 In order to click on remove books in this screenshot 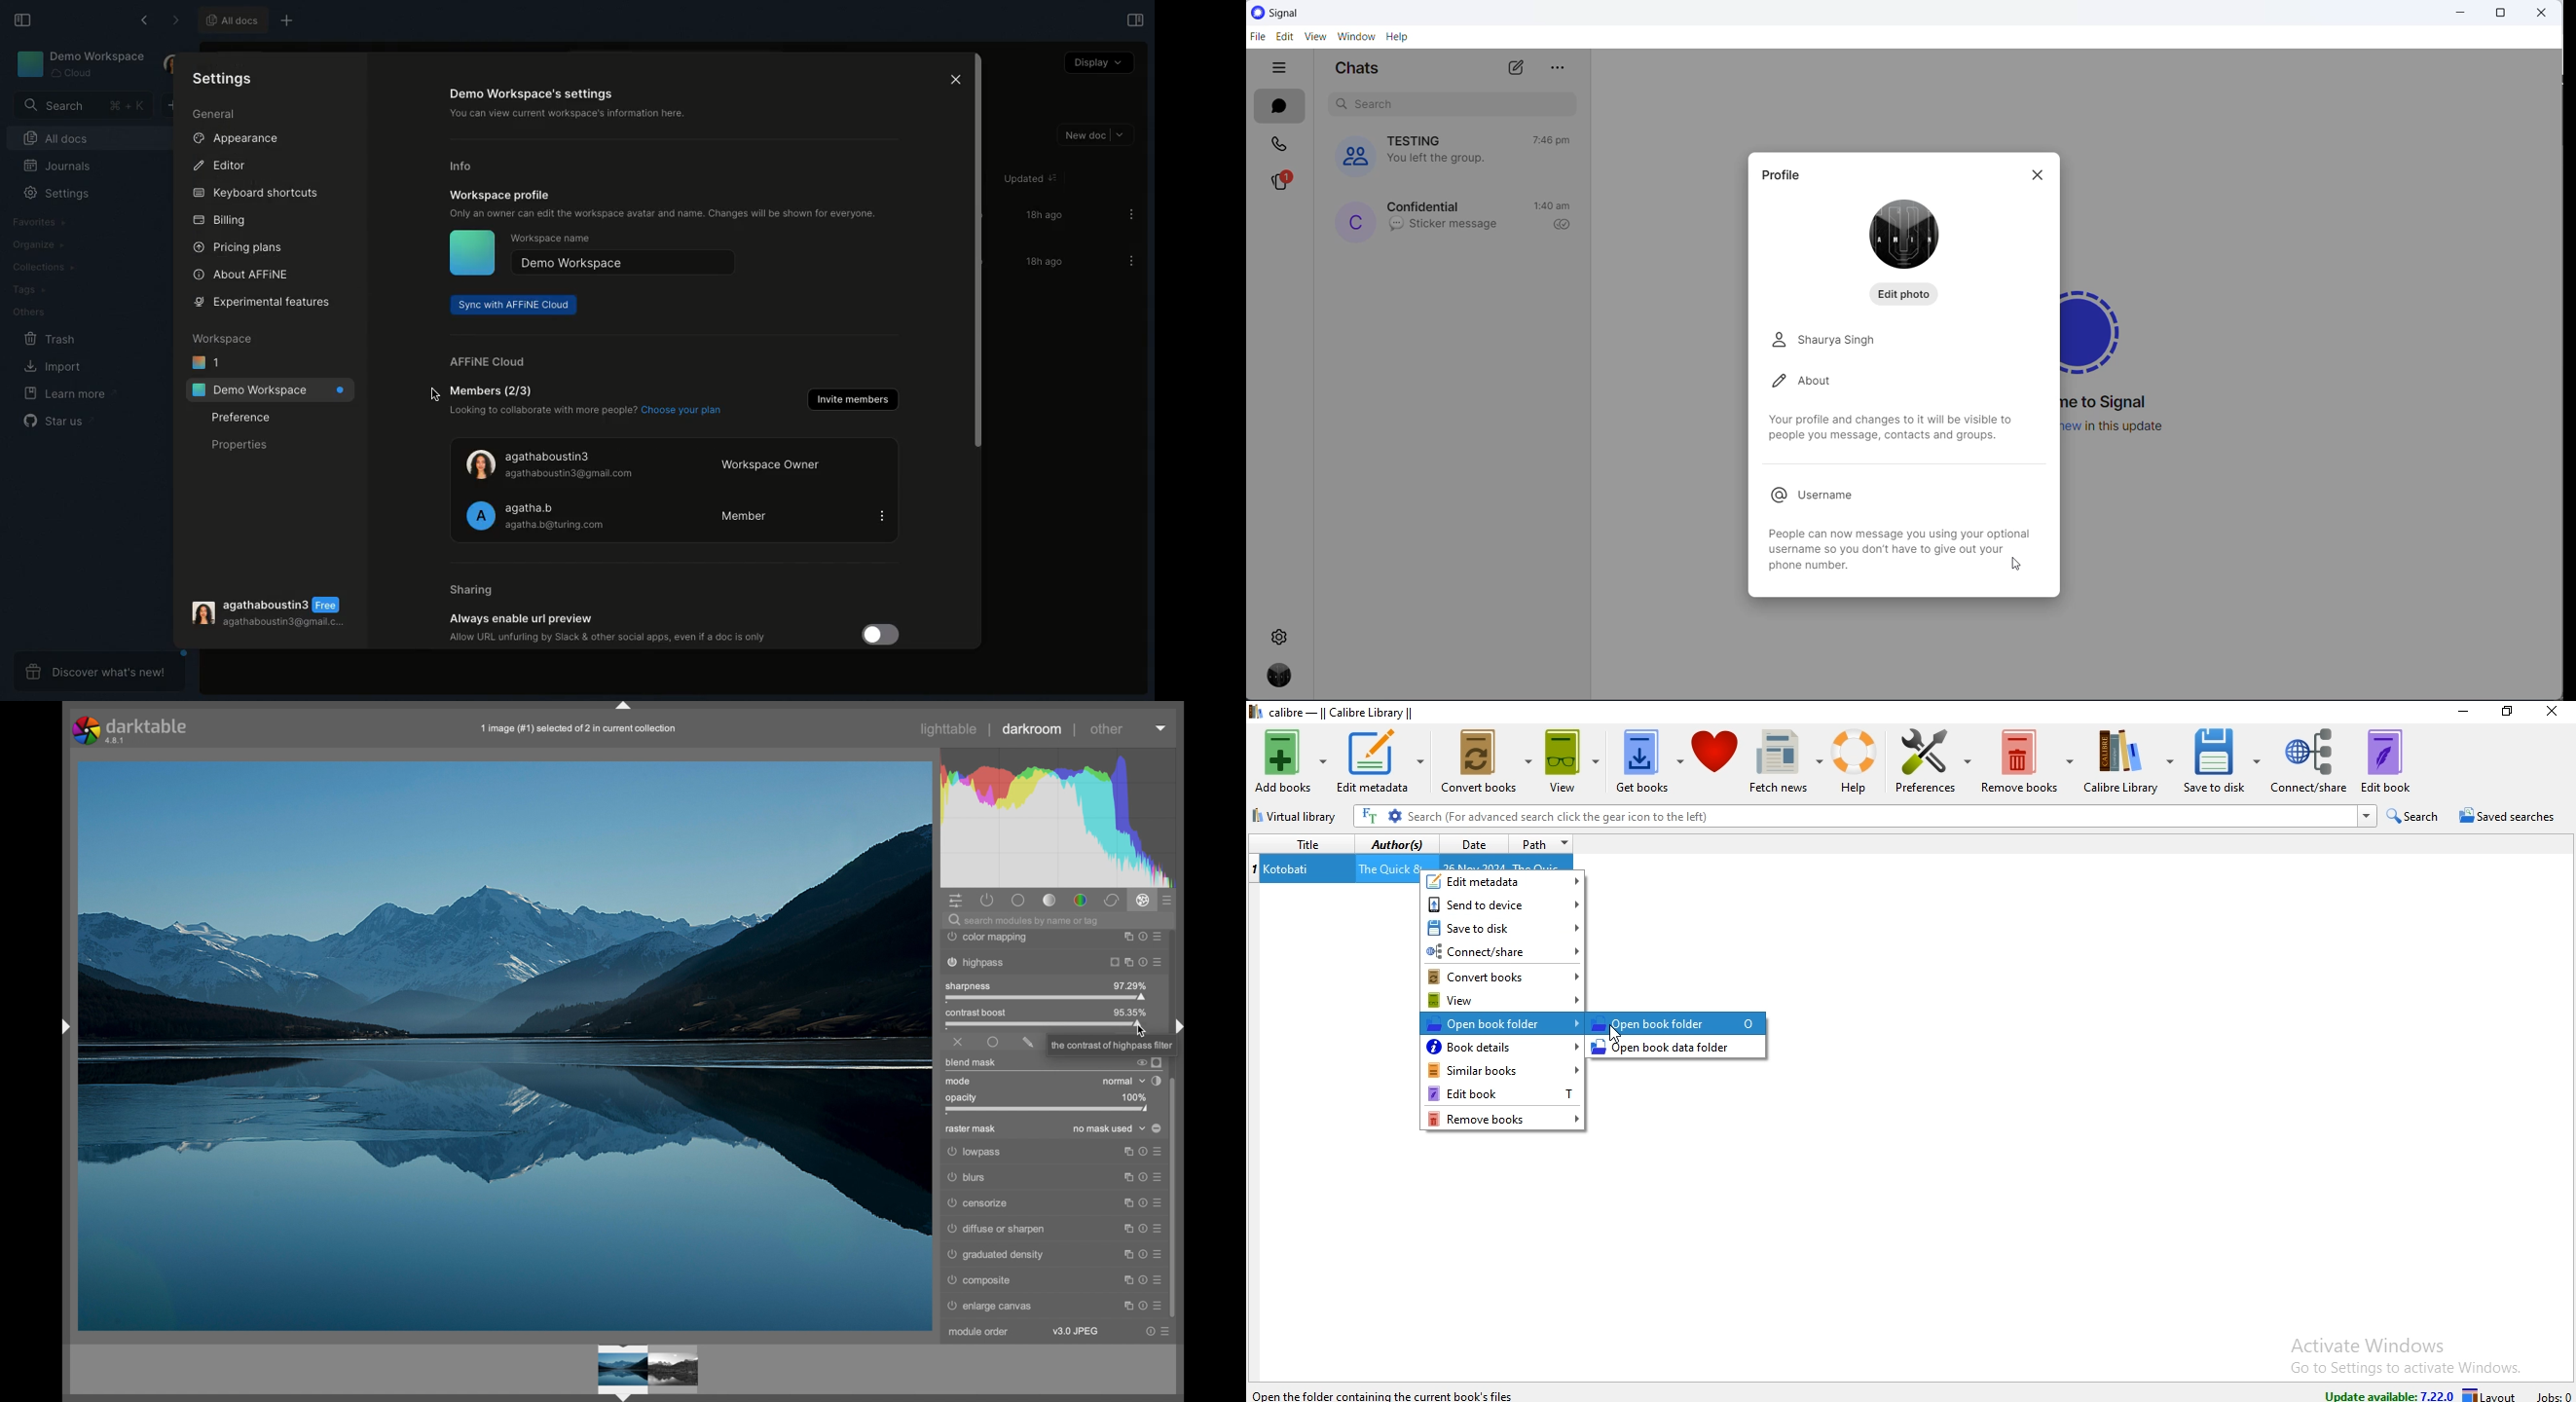, I will do `click(2027, 759)`.